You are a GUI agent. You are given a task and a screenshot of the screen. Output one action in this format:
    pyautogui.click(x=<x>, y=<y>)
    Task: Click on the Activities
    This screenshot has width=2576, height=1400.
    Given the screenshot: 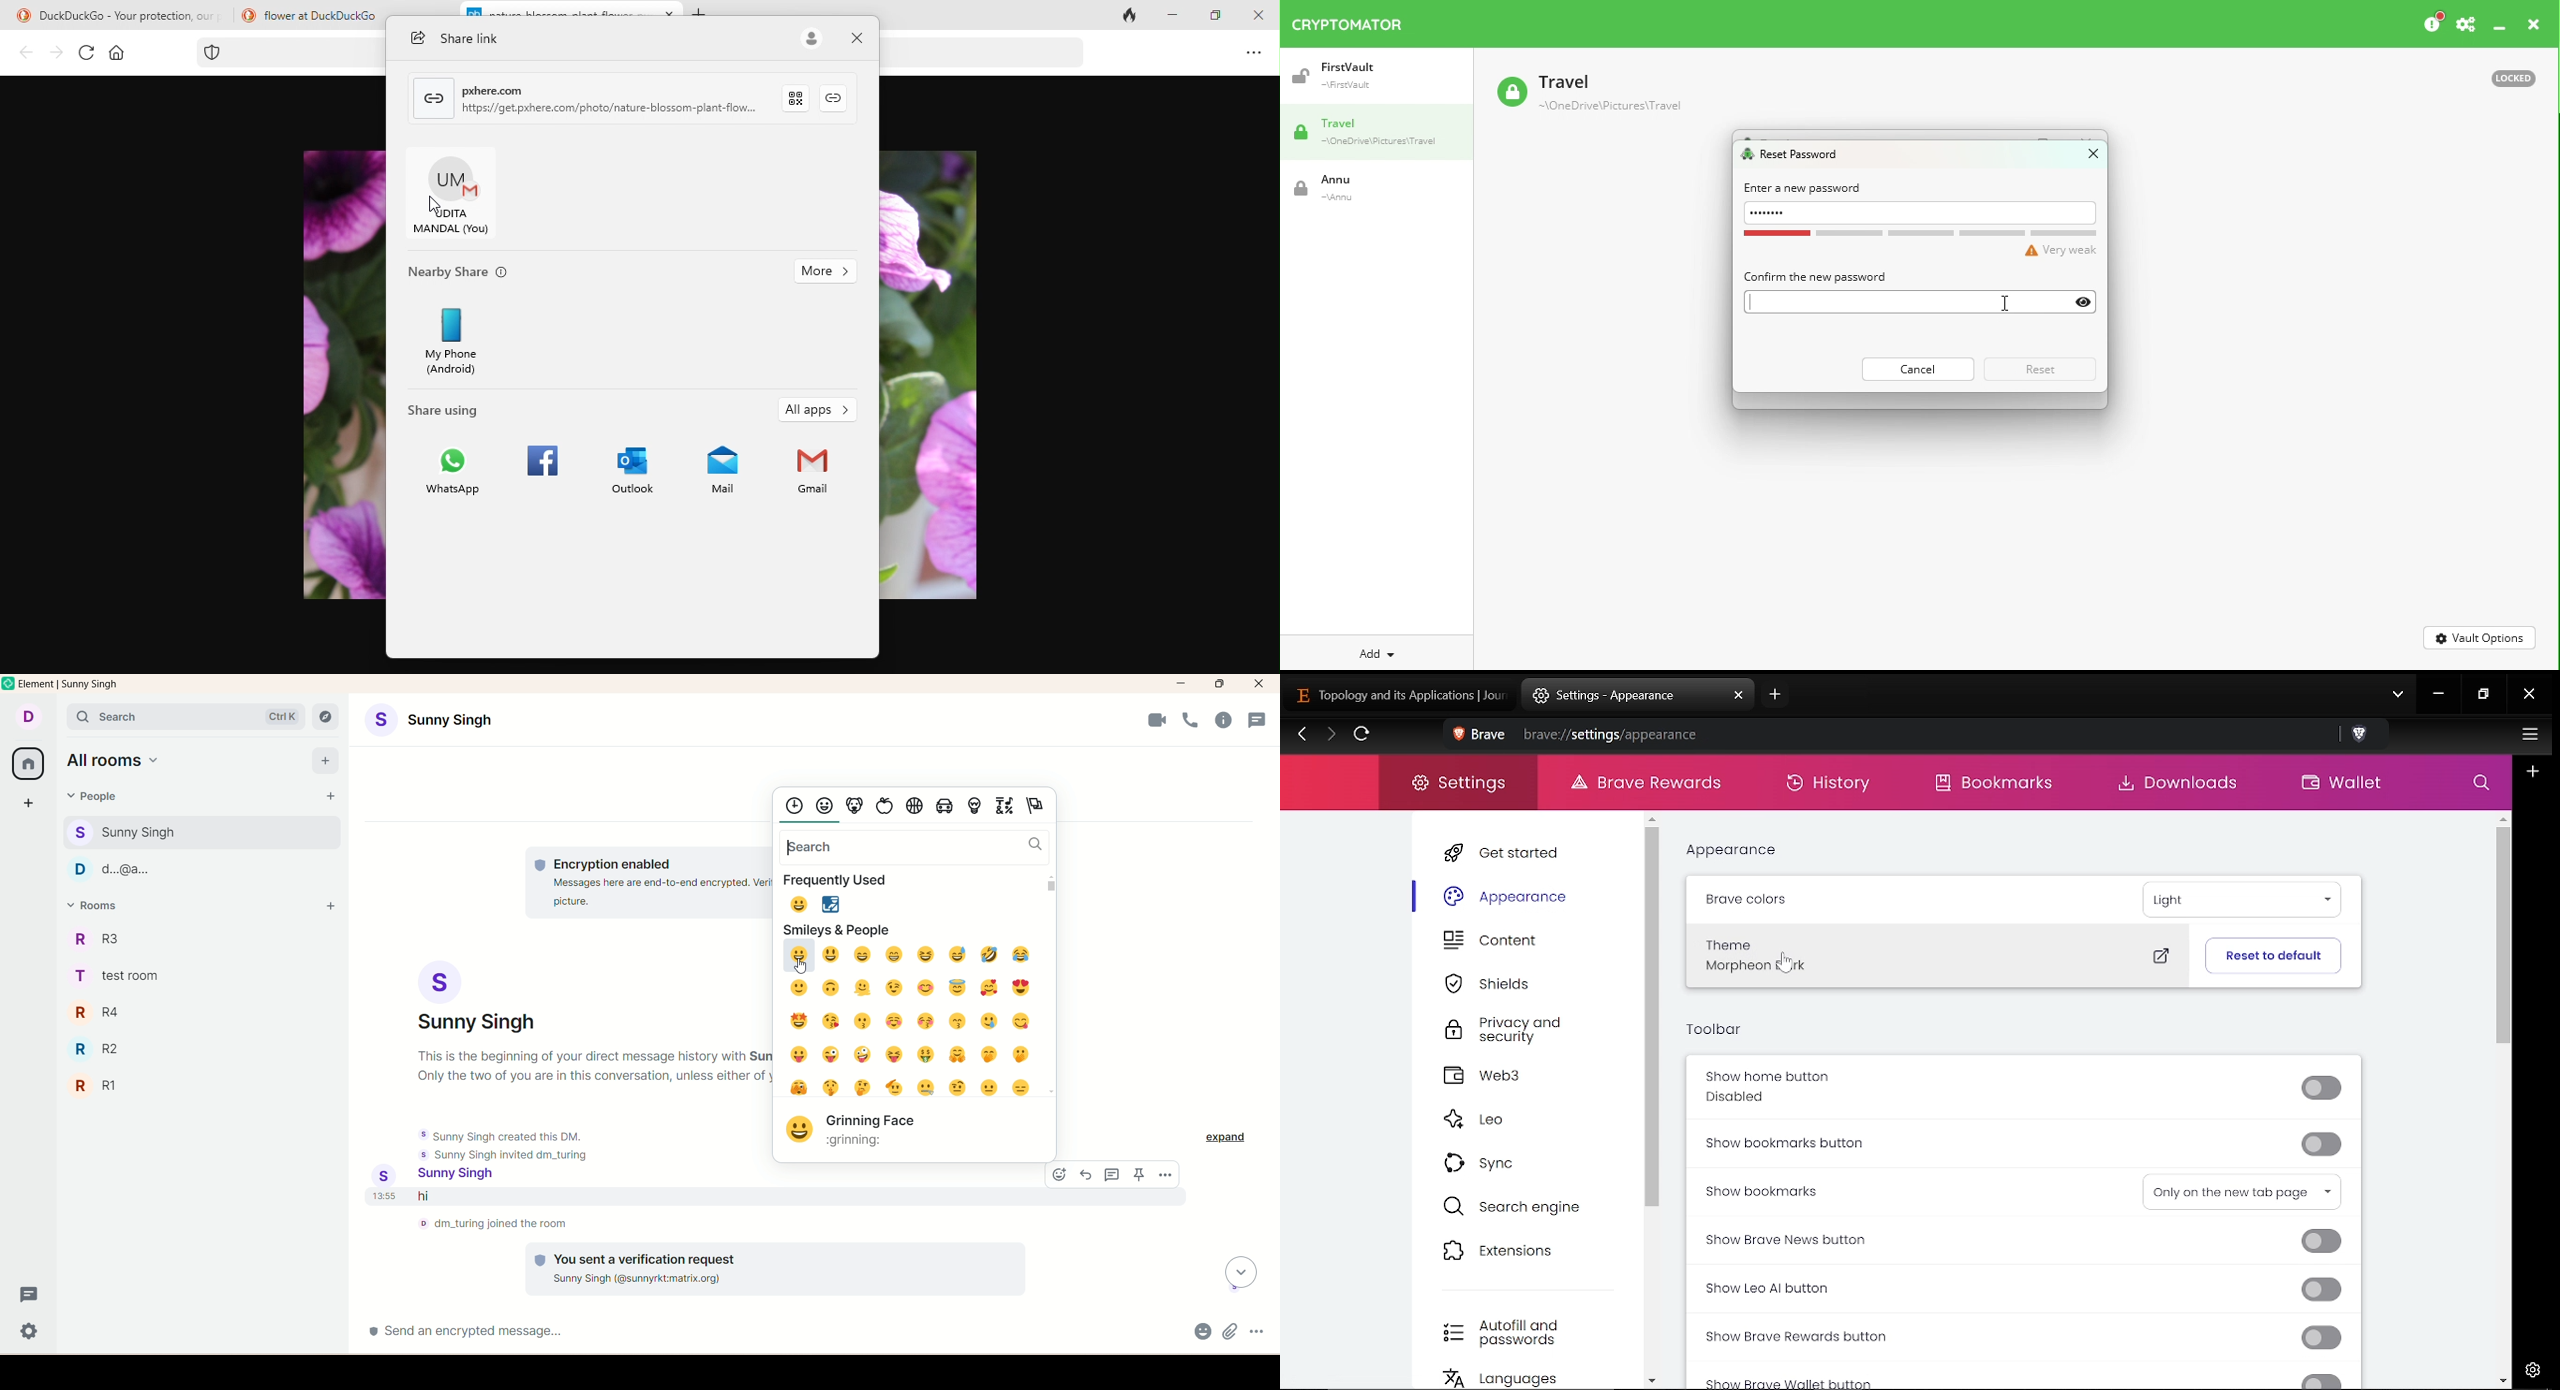 What is the action you would take?
    pyautogui.click(x=915, y=808)
    